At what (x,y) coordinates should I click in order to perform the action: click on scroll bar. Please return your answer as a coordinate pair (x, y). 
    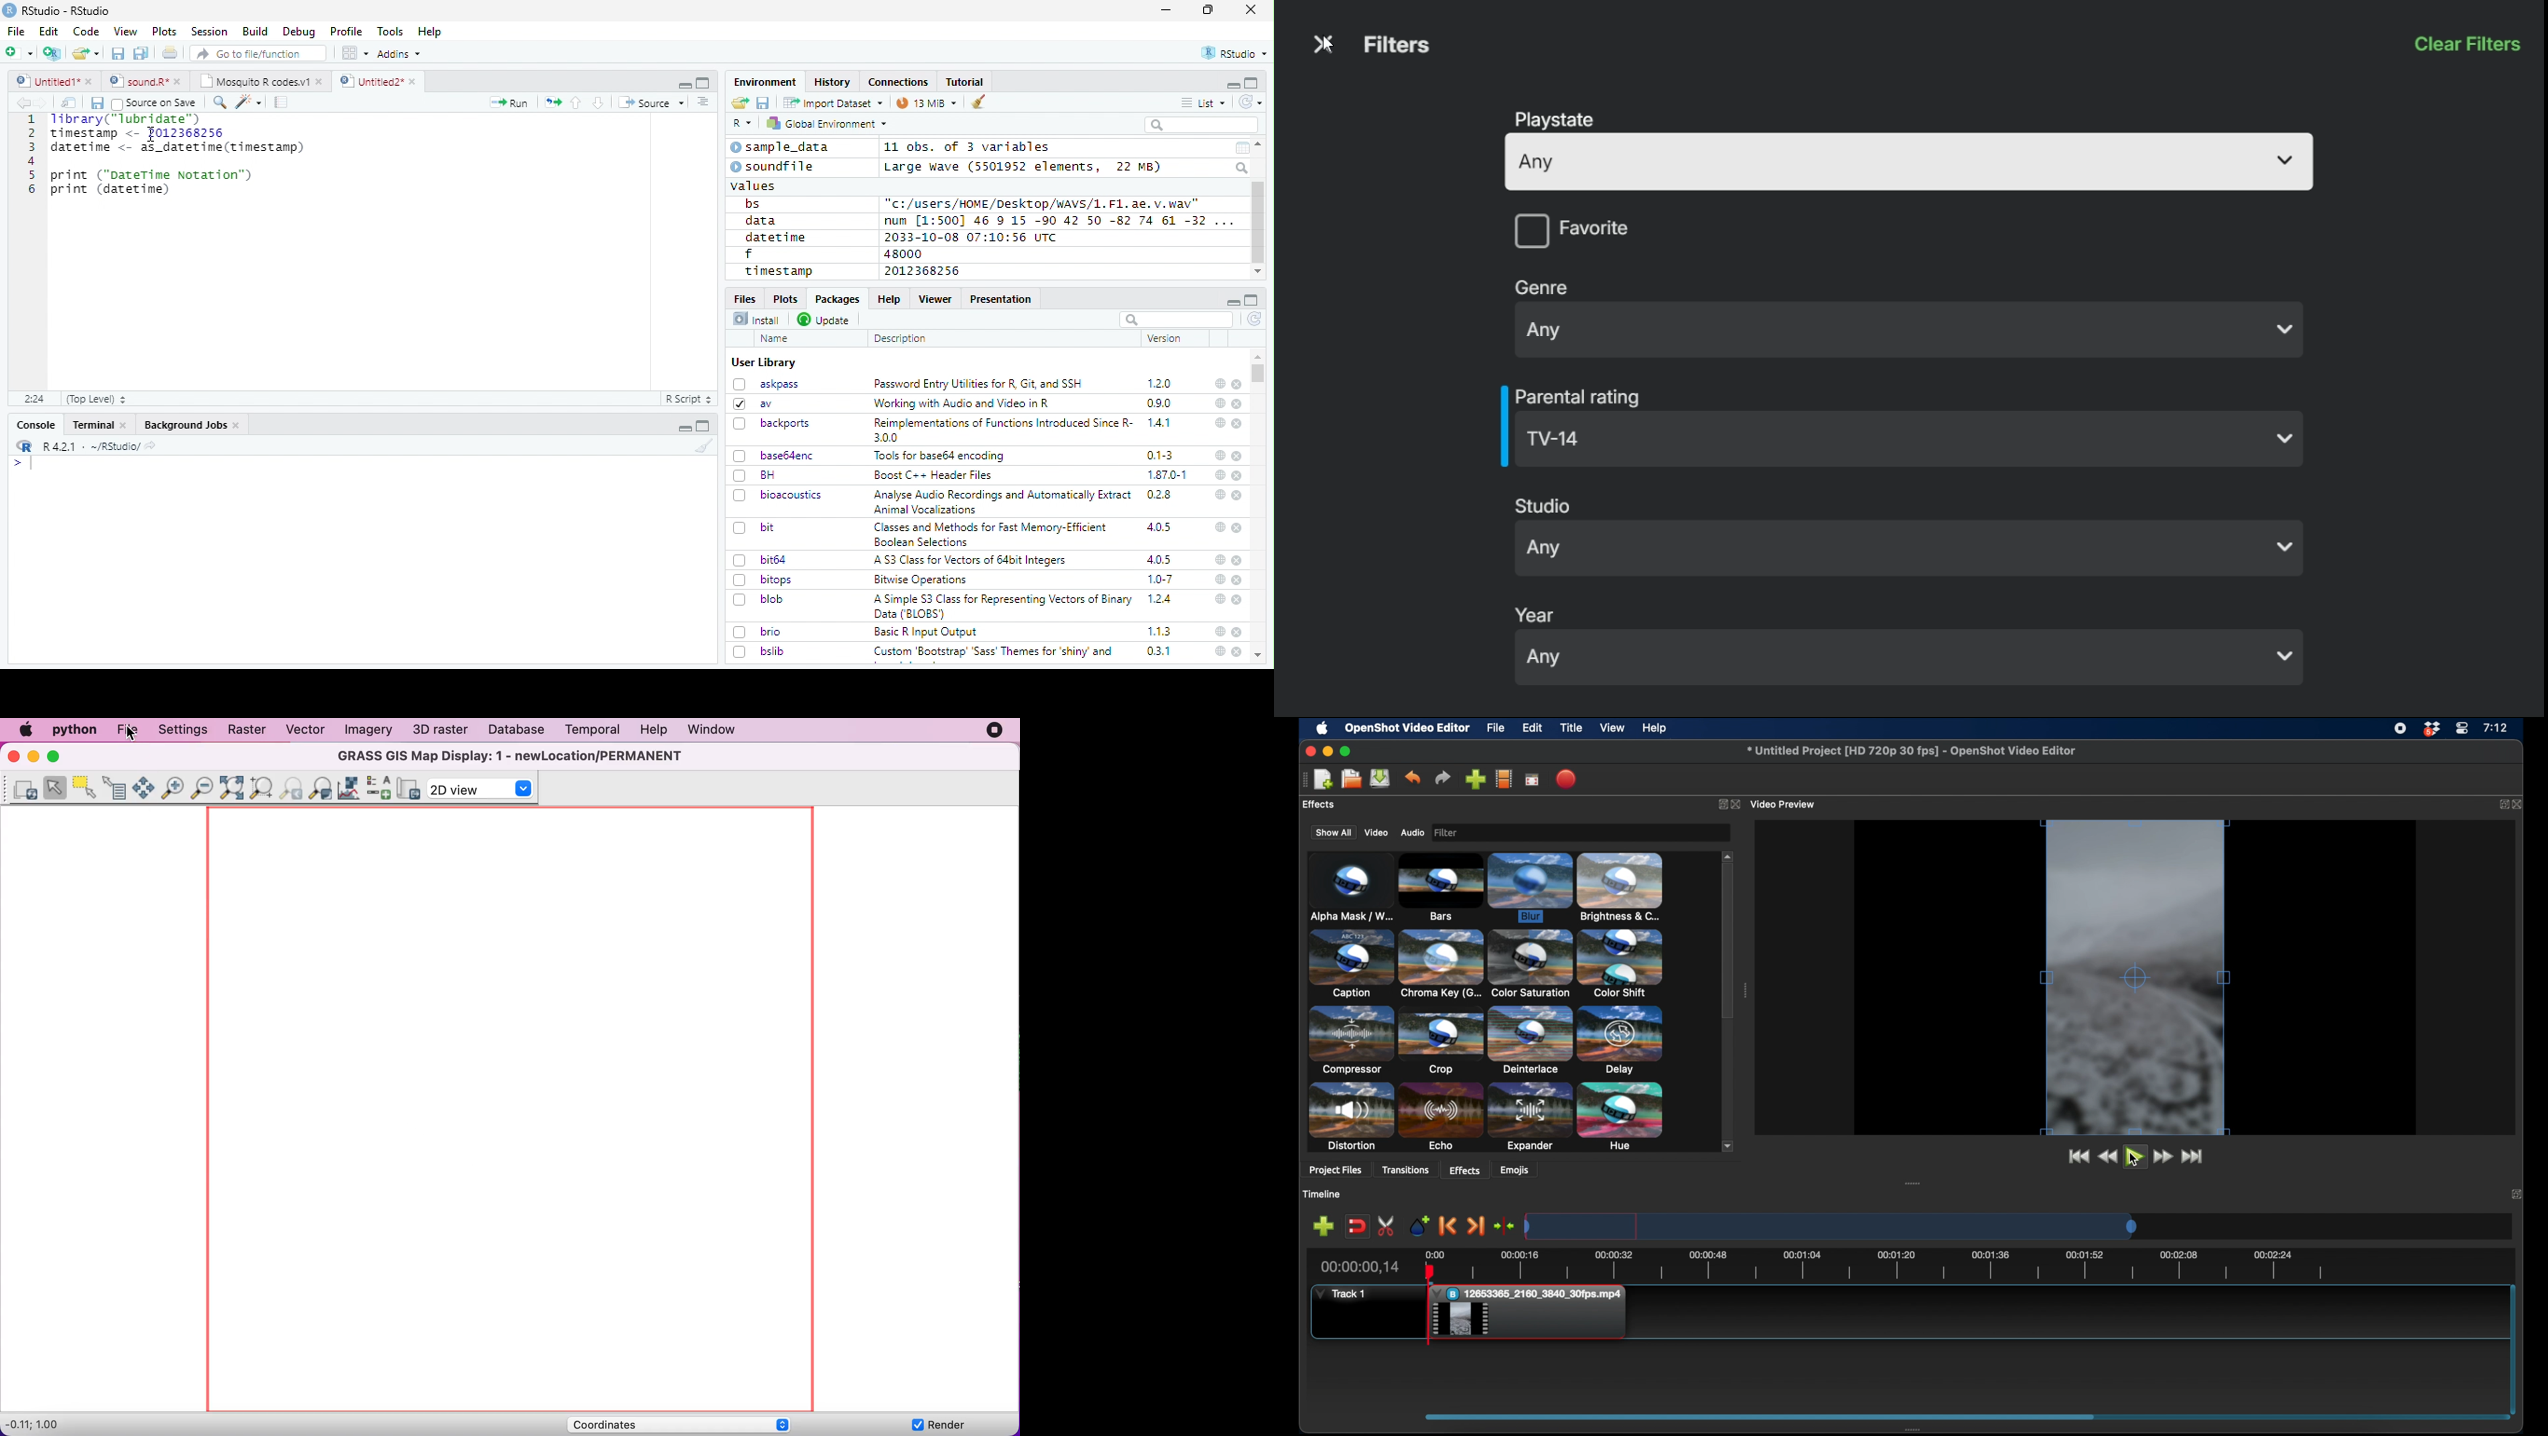
    Looking at the image, I should click on (1259, 373).